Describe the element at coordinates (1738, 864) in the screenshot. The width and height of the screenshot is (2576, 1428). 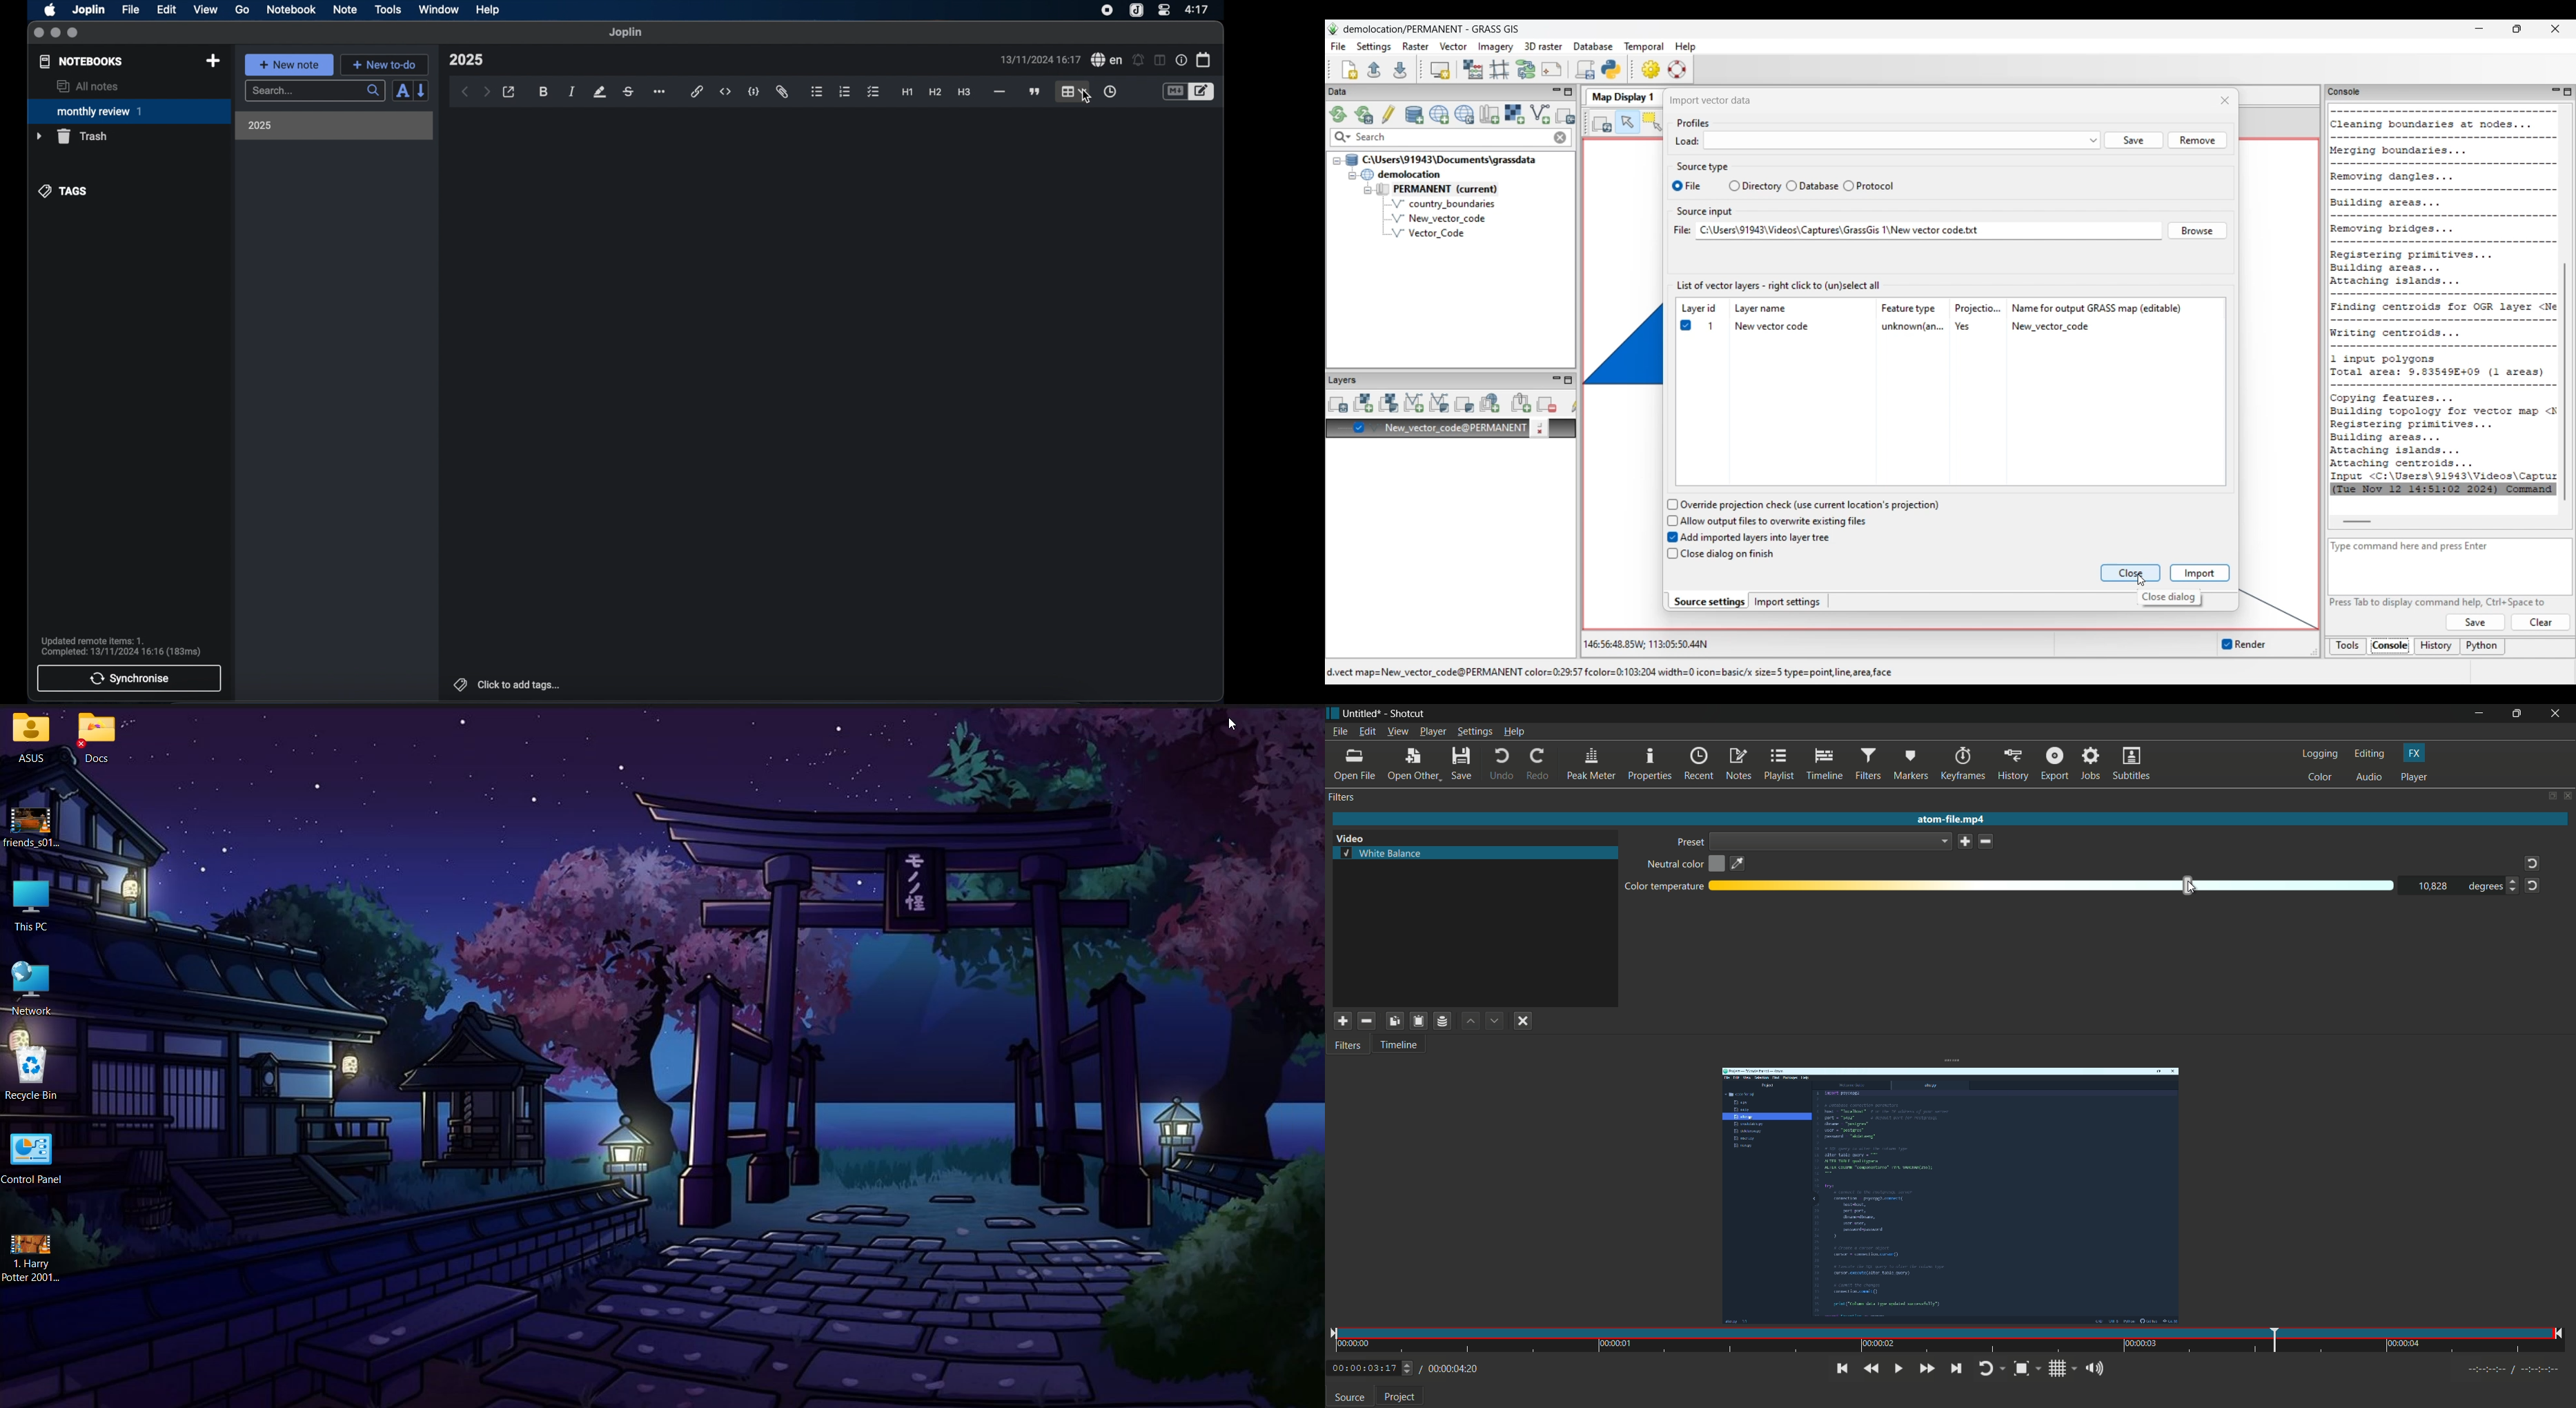
I see `pick color on the screen` at that location.